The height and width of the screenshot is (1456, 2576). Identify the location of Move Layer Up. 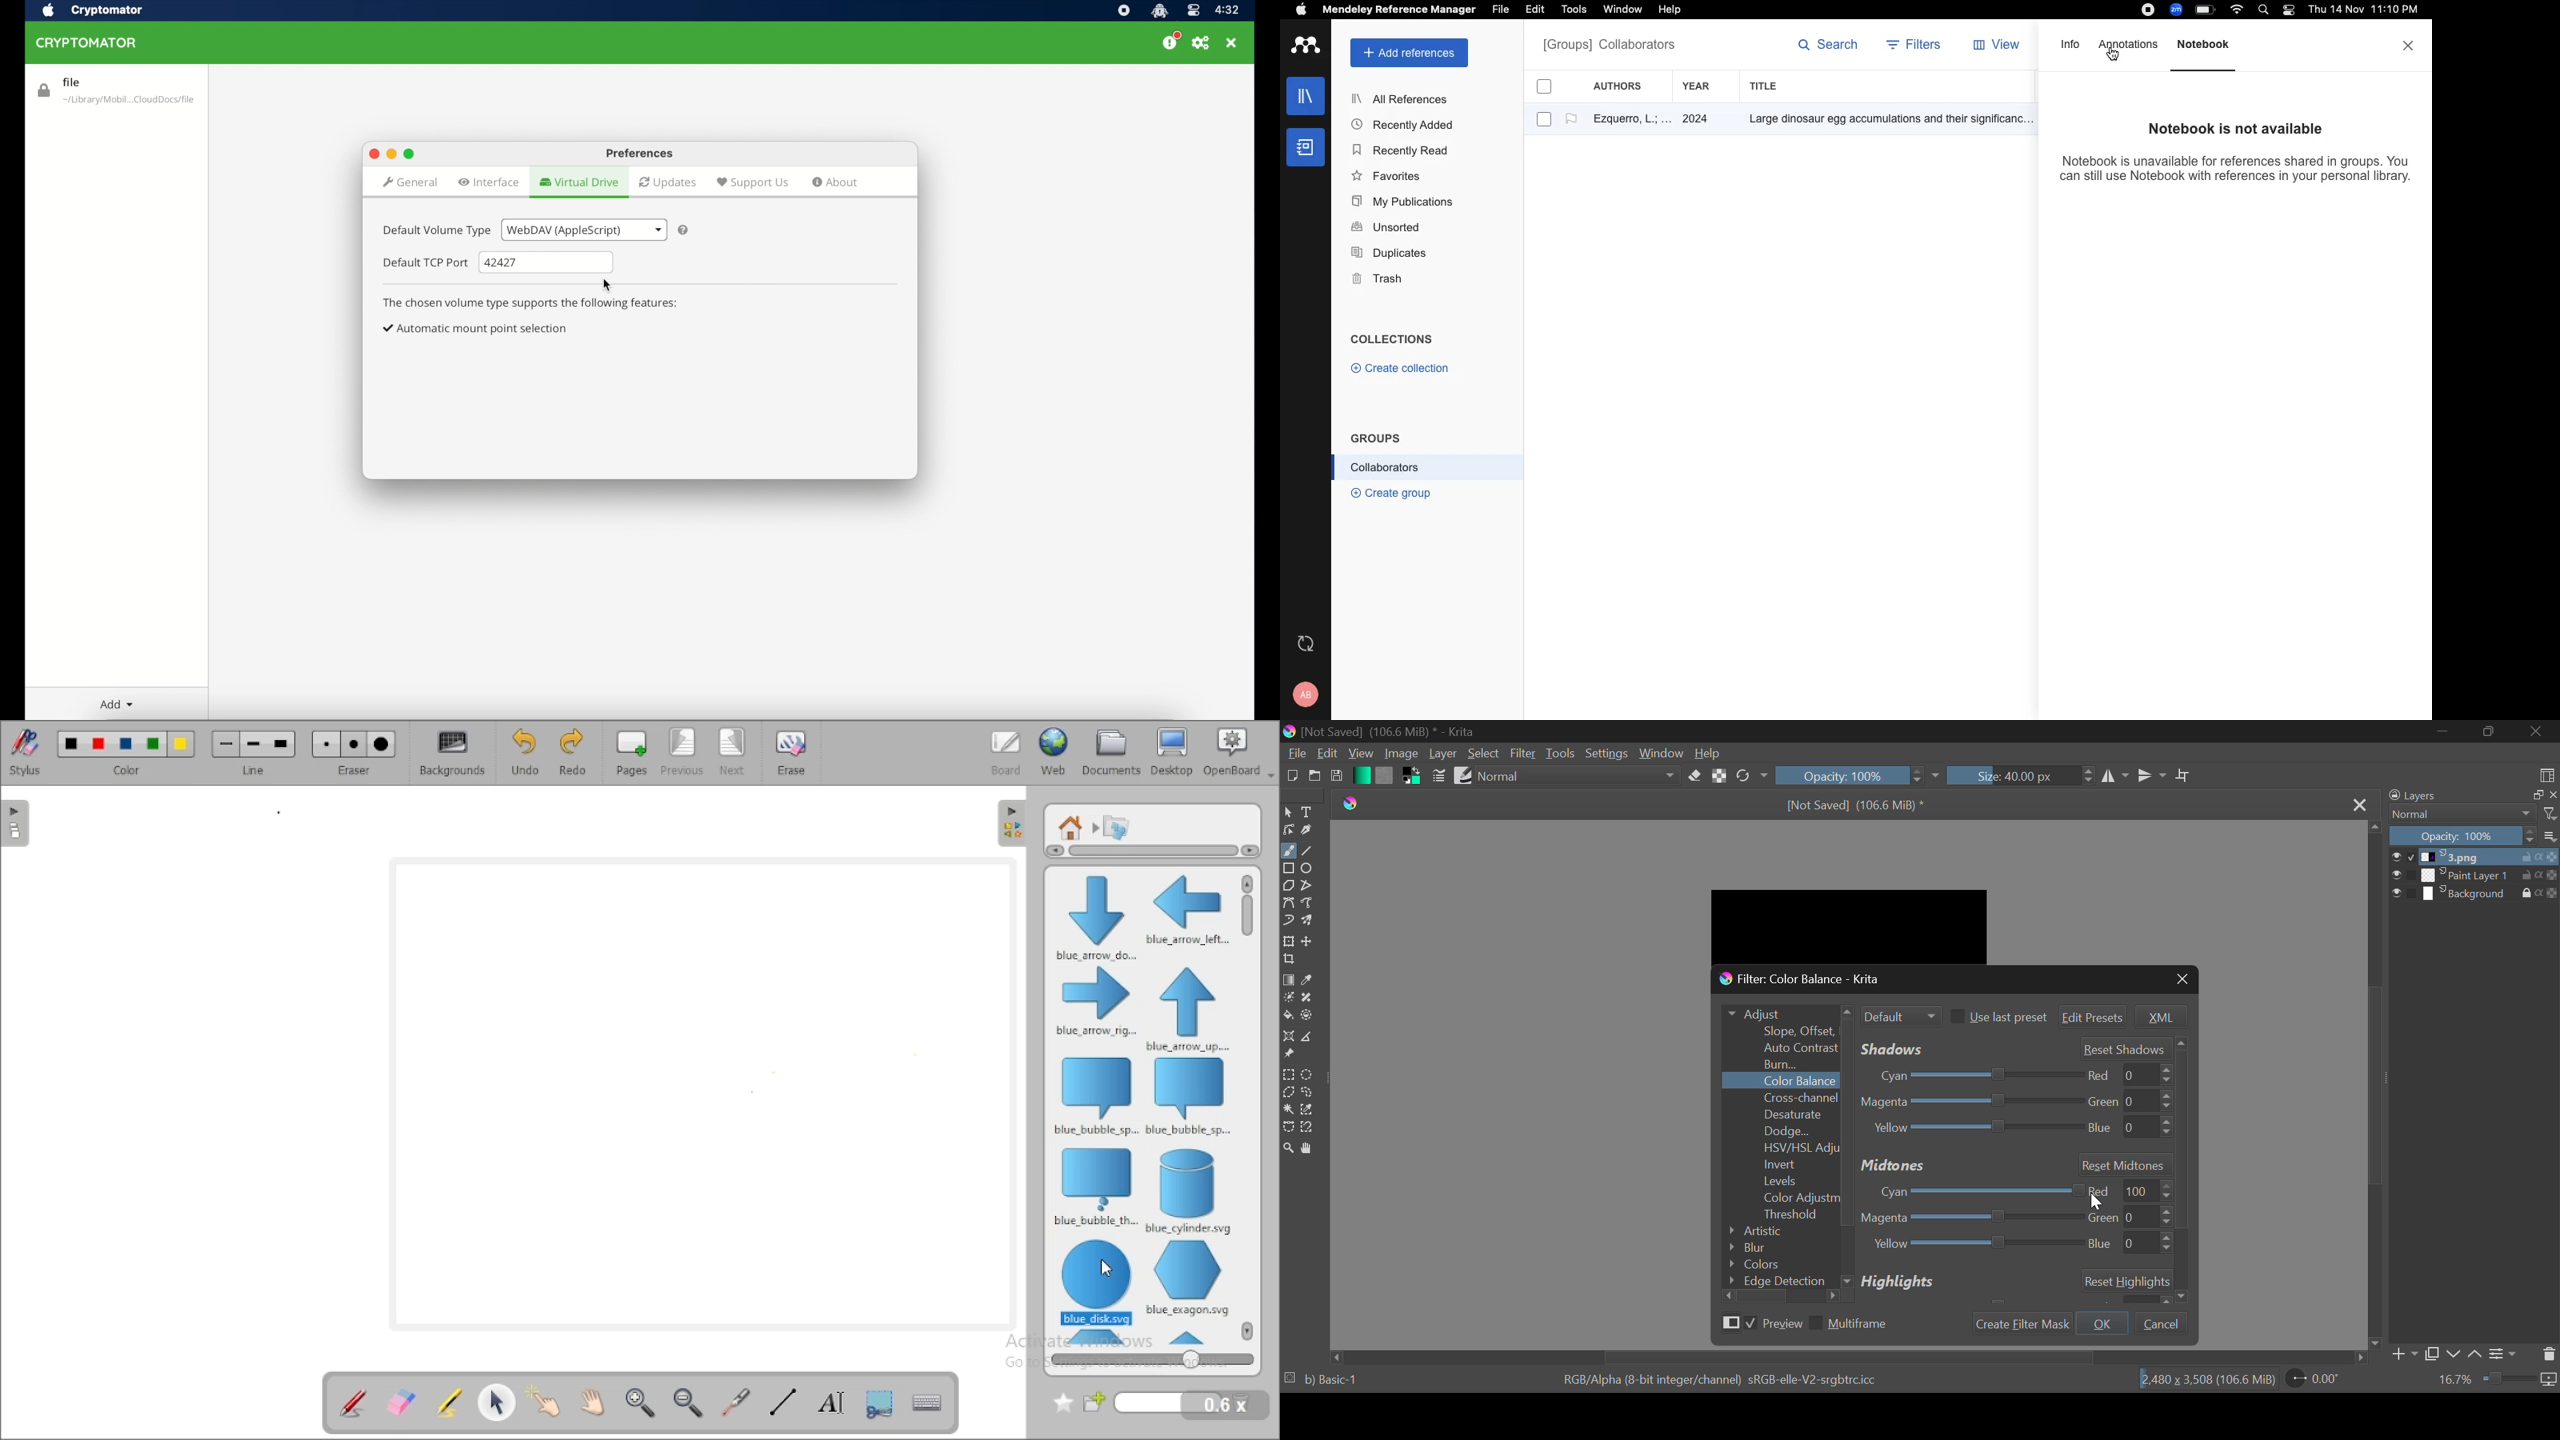
(2477, 1353).